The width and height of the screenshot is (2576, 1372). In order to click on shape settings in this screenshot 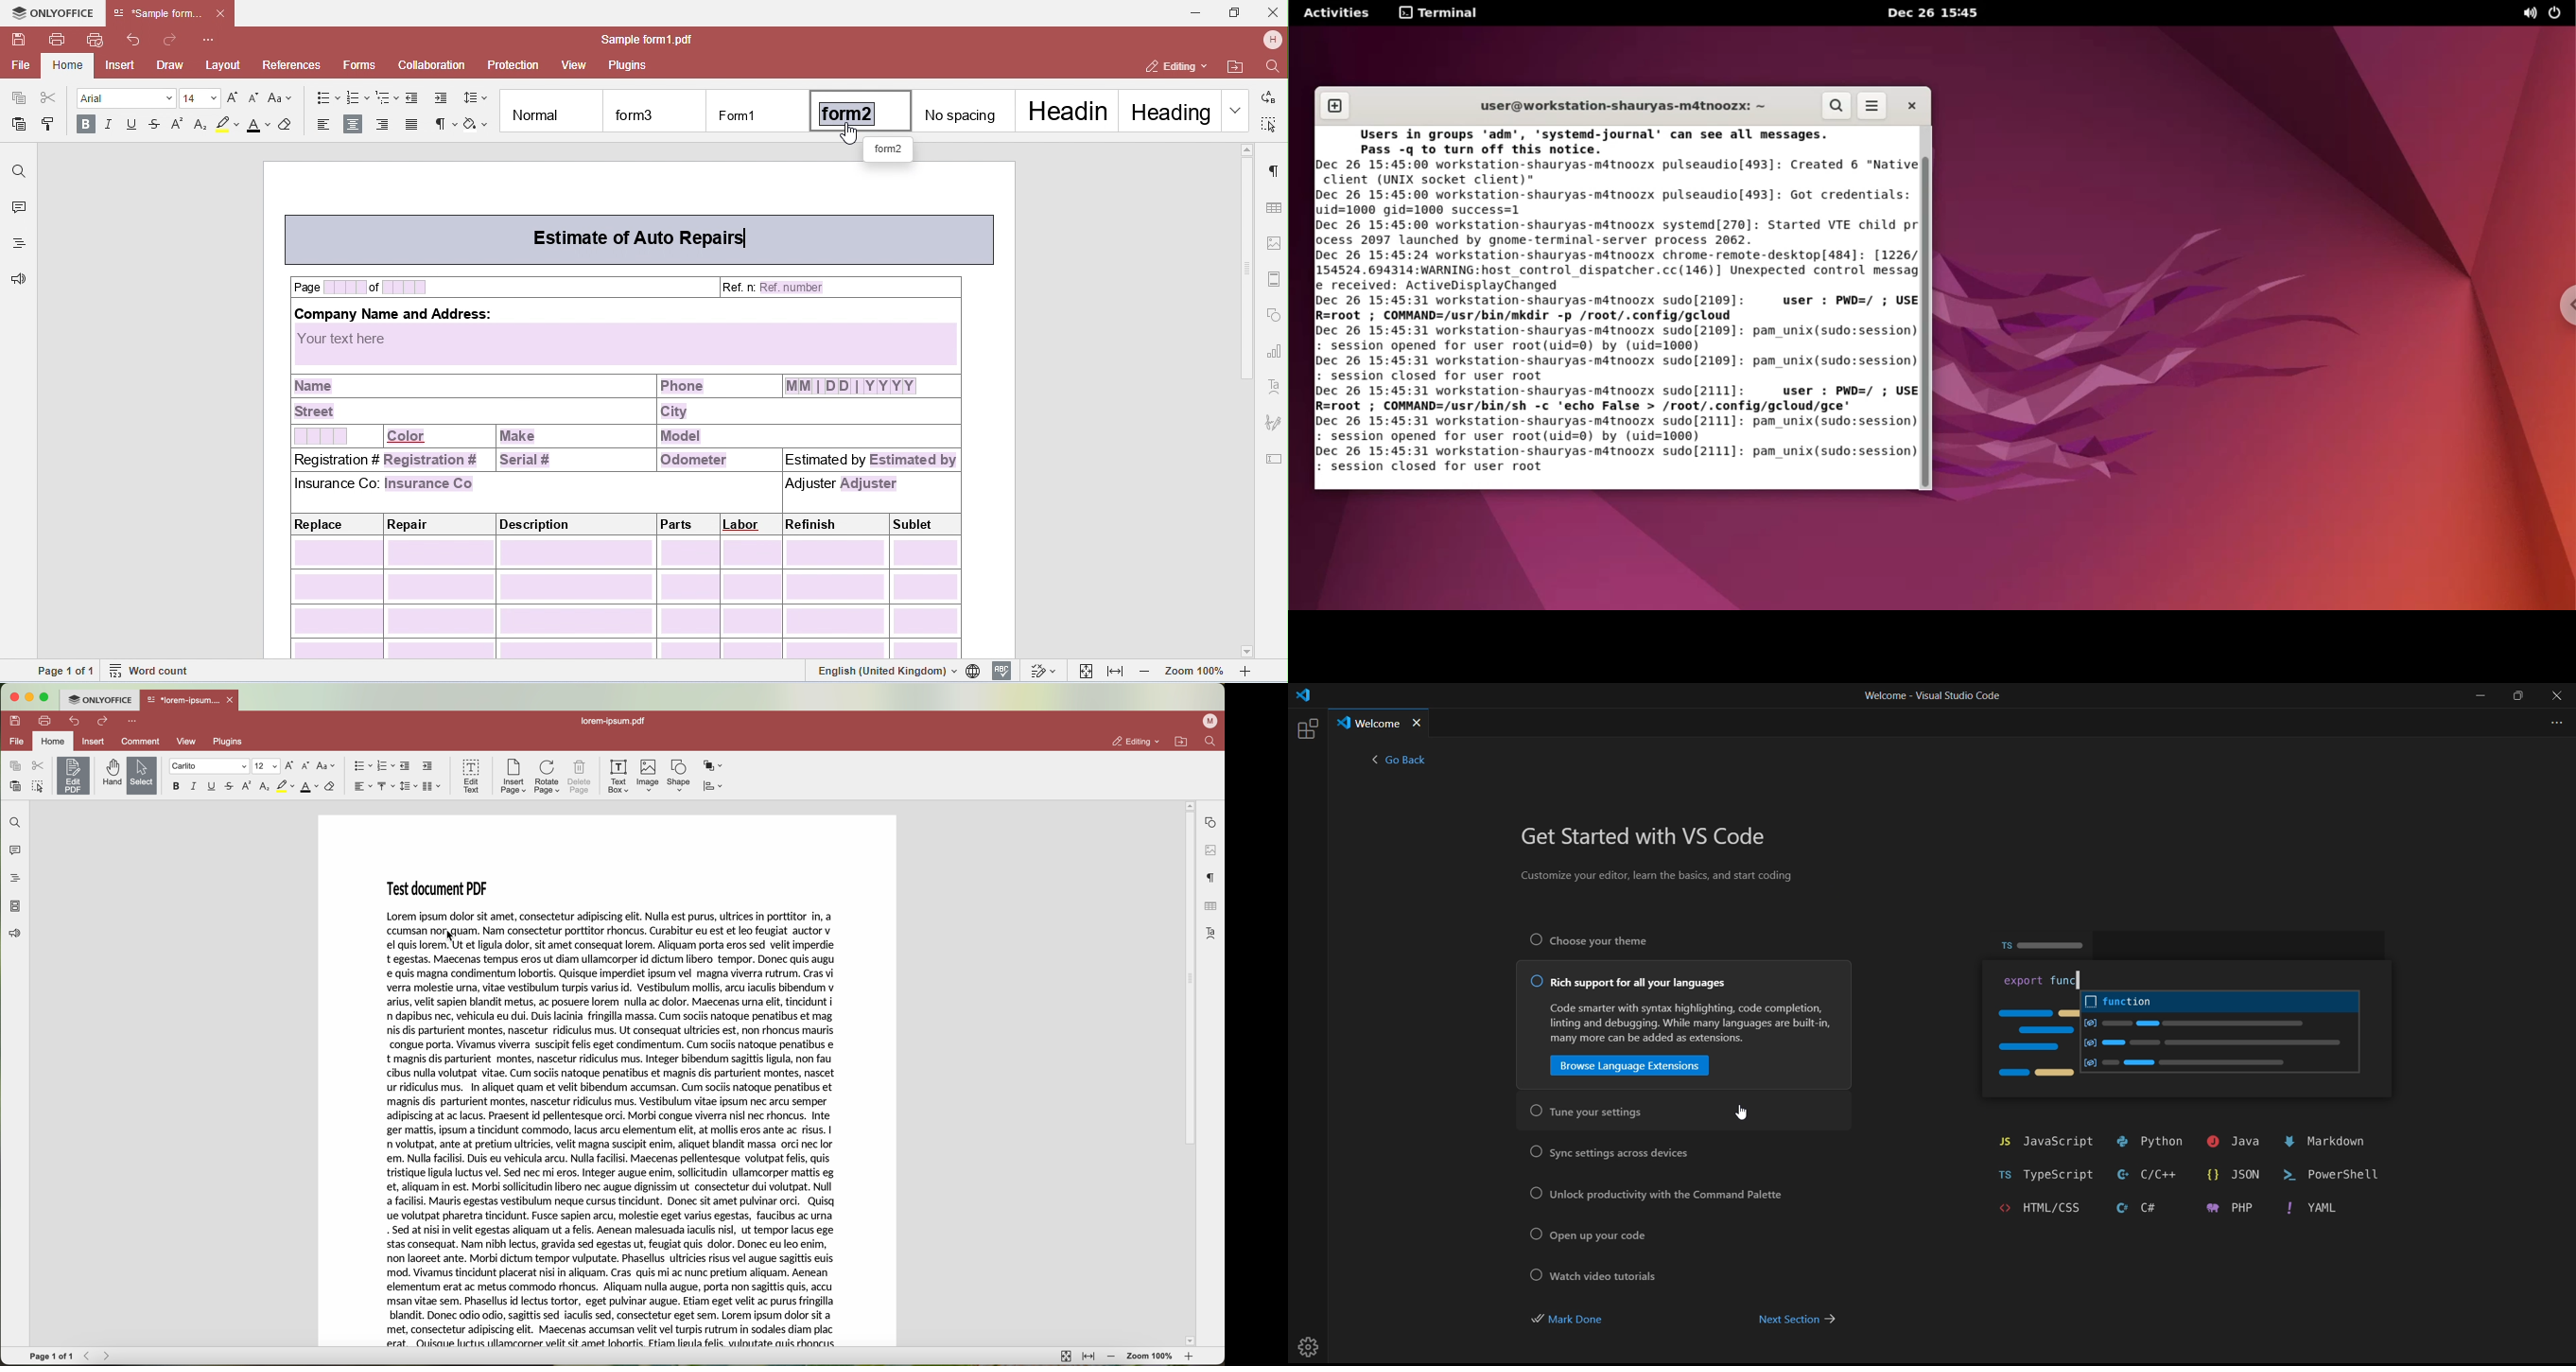, I will do `click(1210, 822)`.